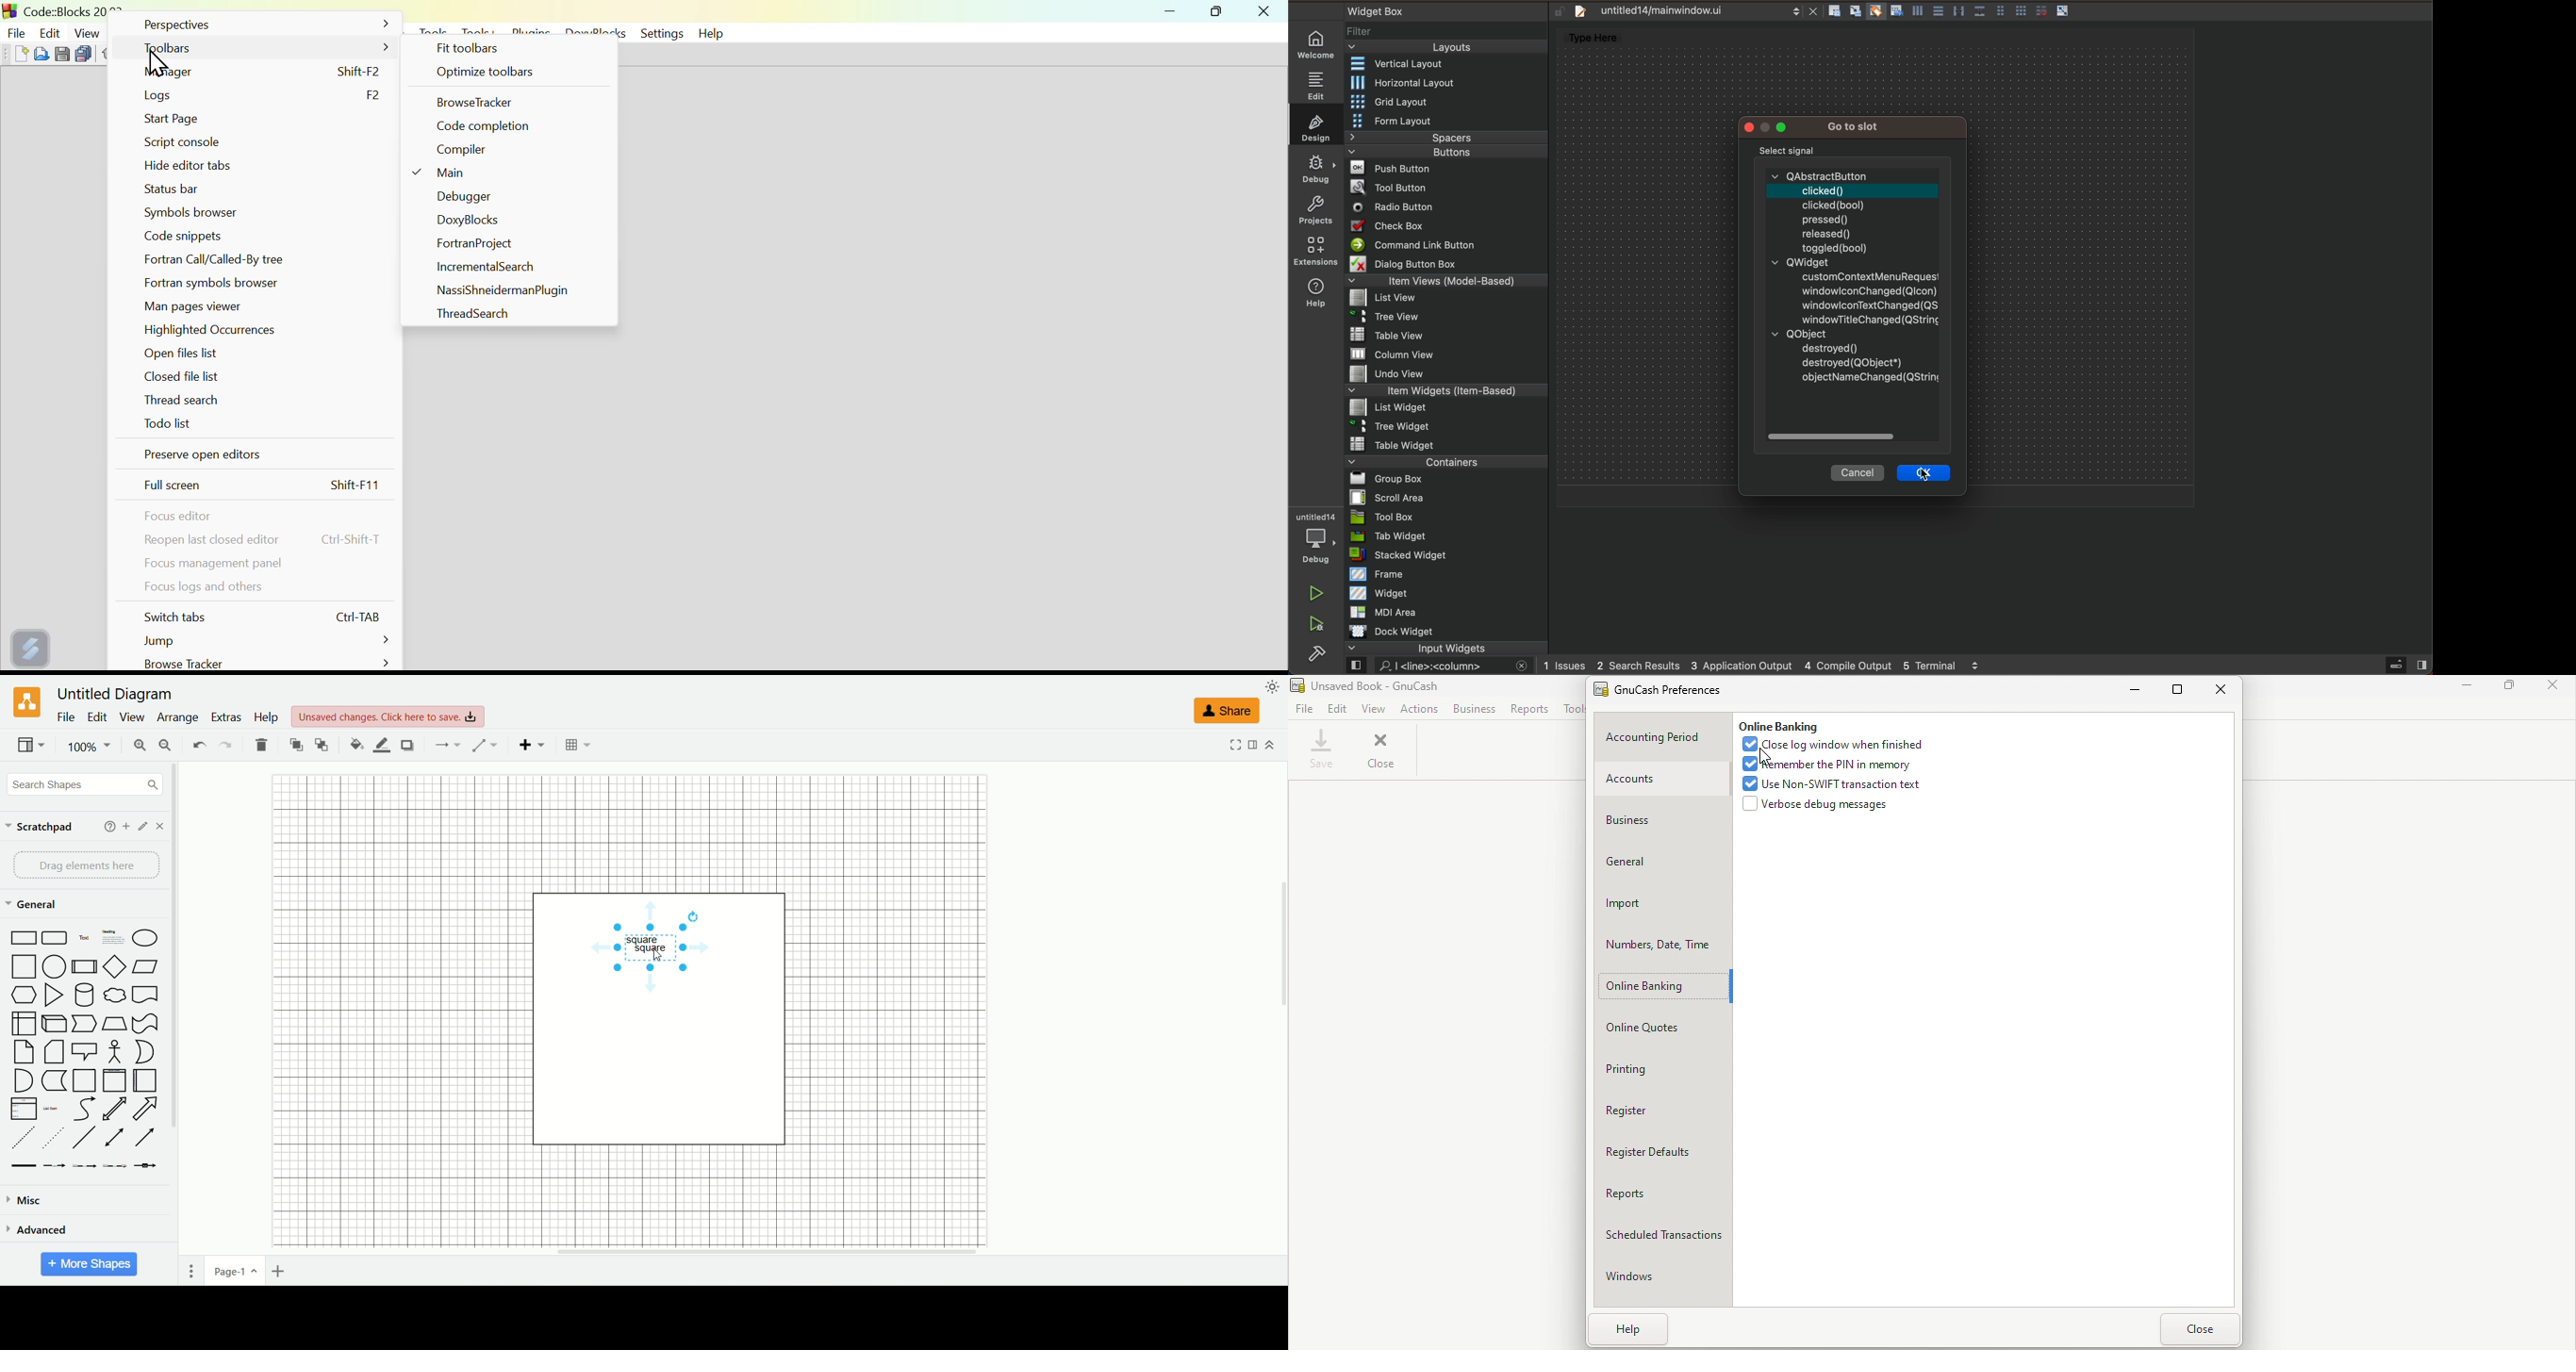  I want to click on Fit toolbars, so click(471, 48).